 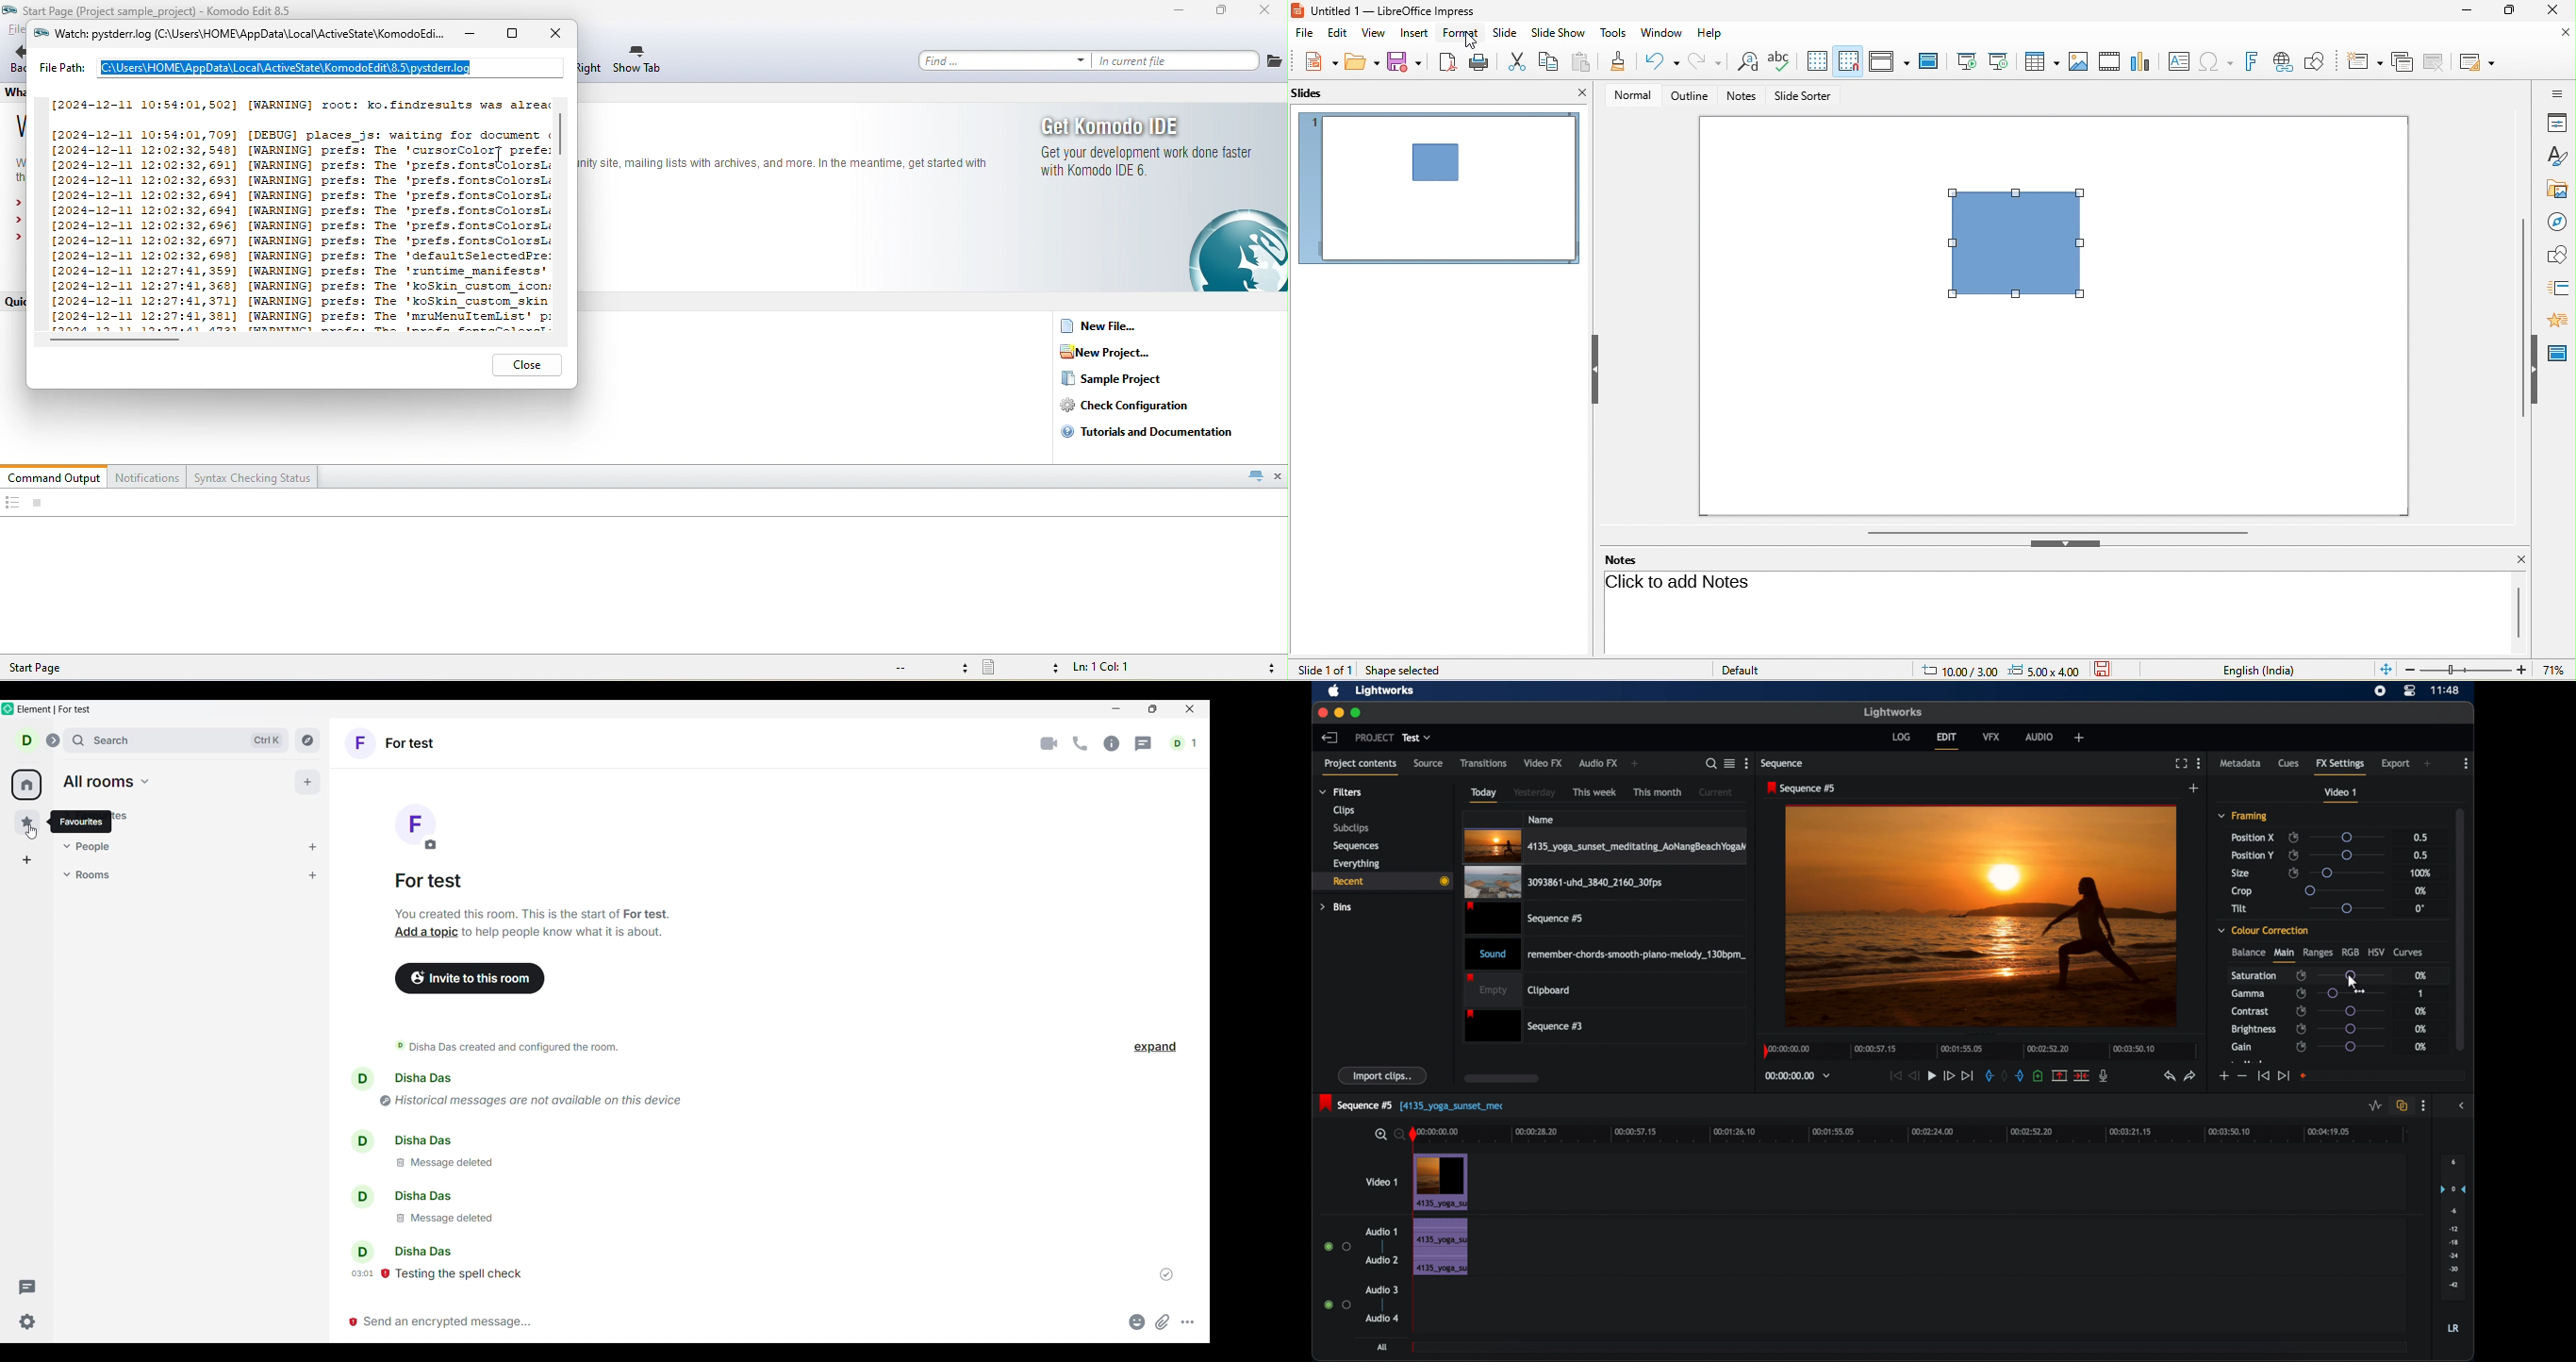 What do you see at coordinates (1396, 10) in the screenshot?
I see `Untitled 1 — LibreOffice Impress` at bounding box center [1396, 10].